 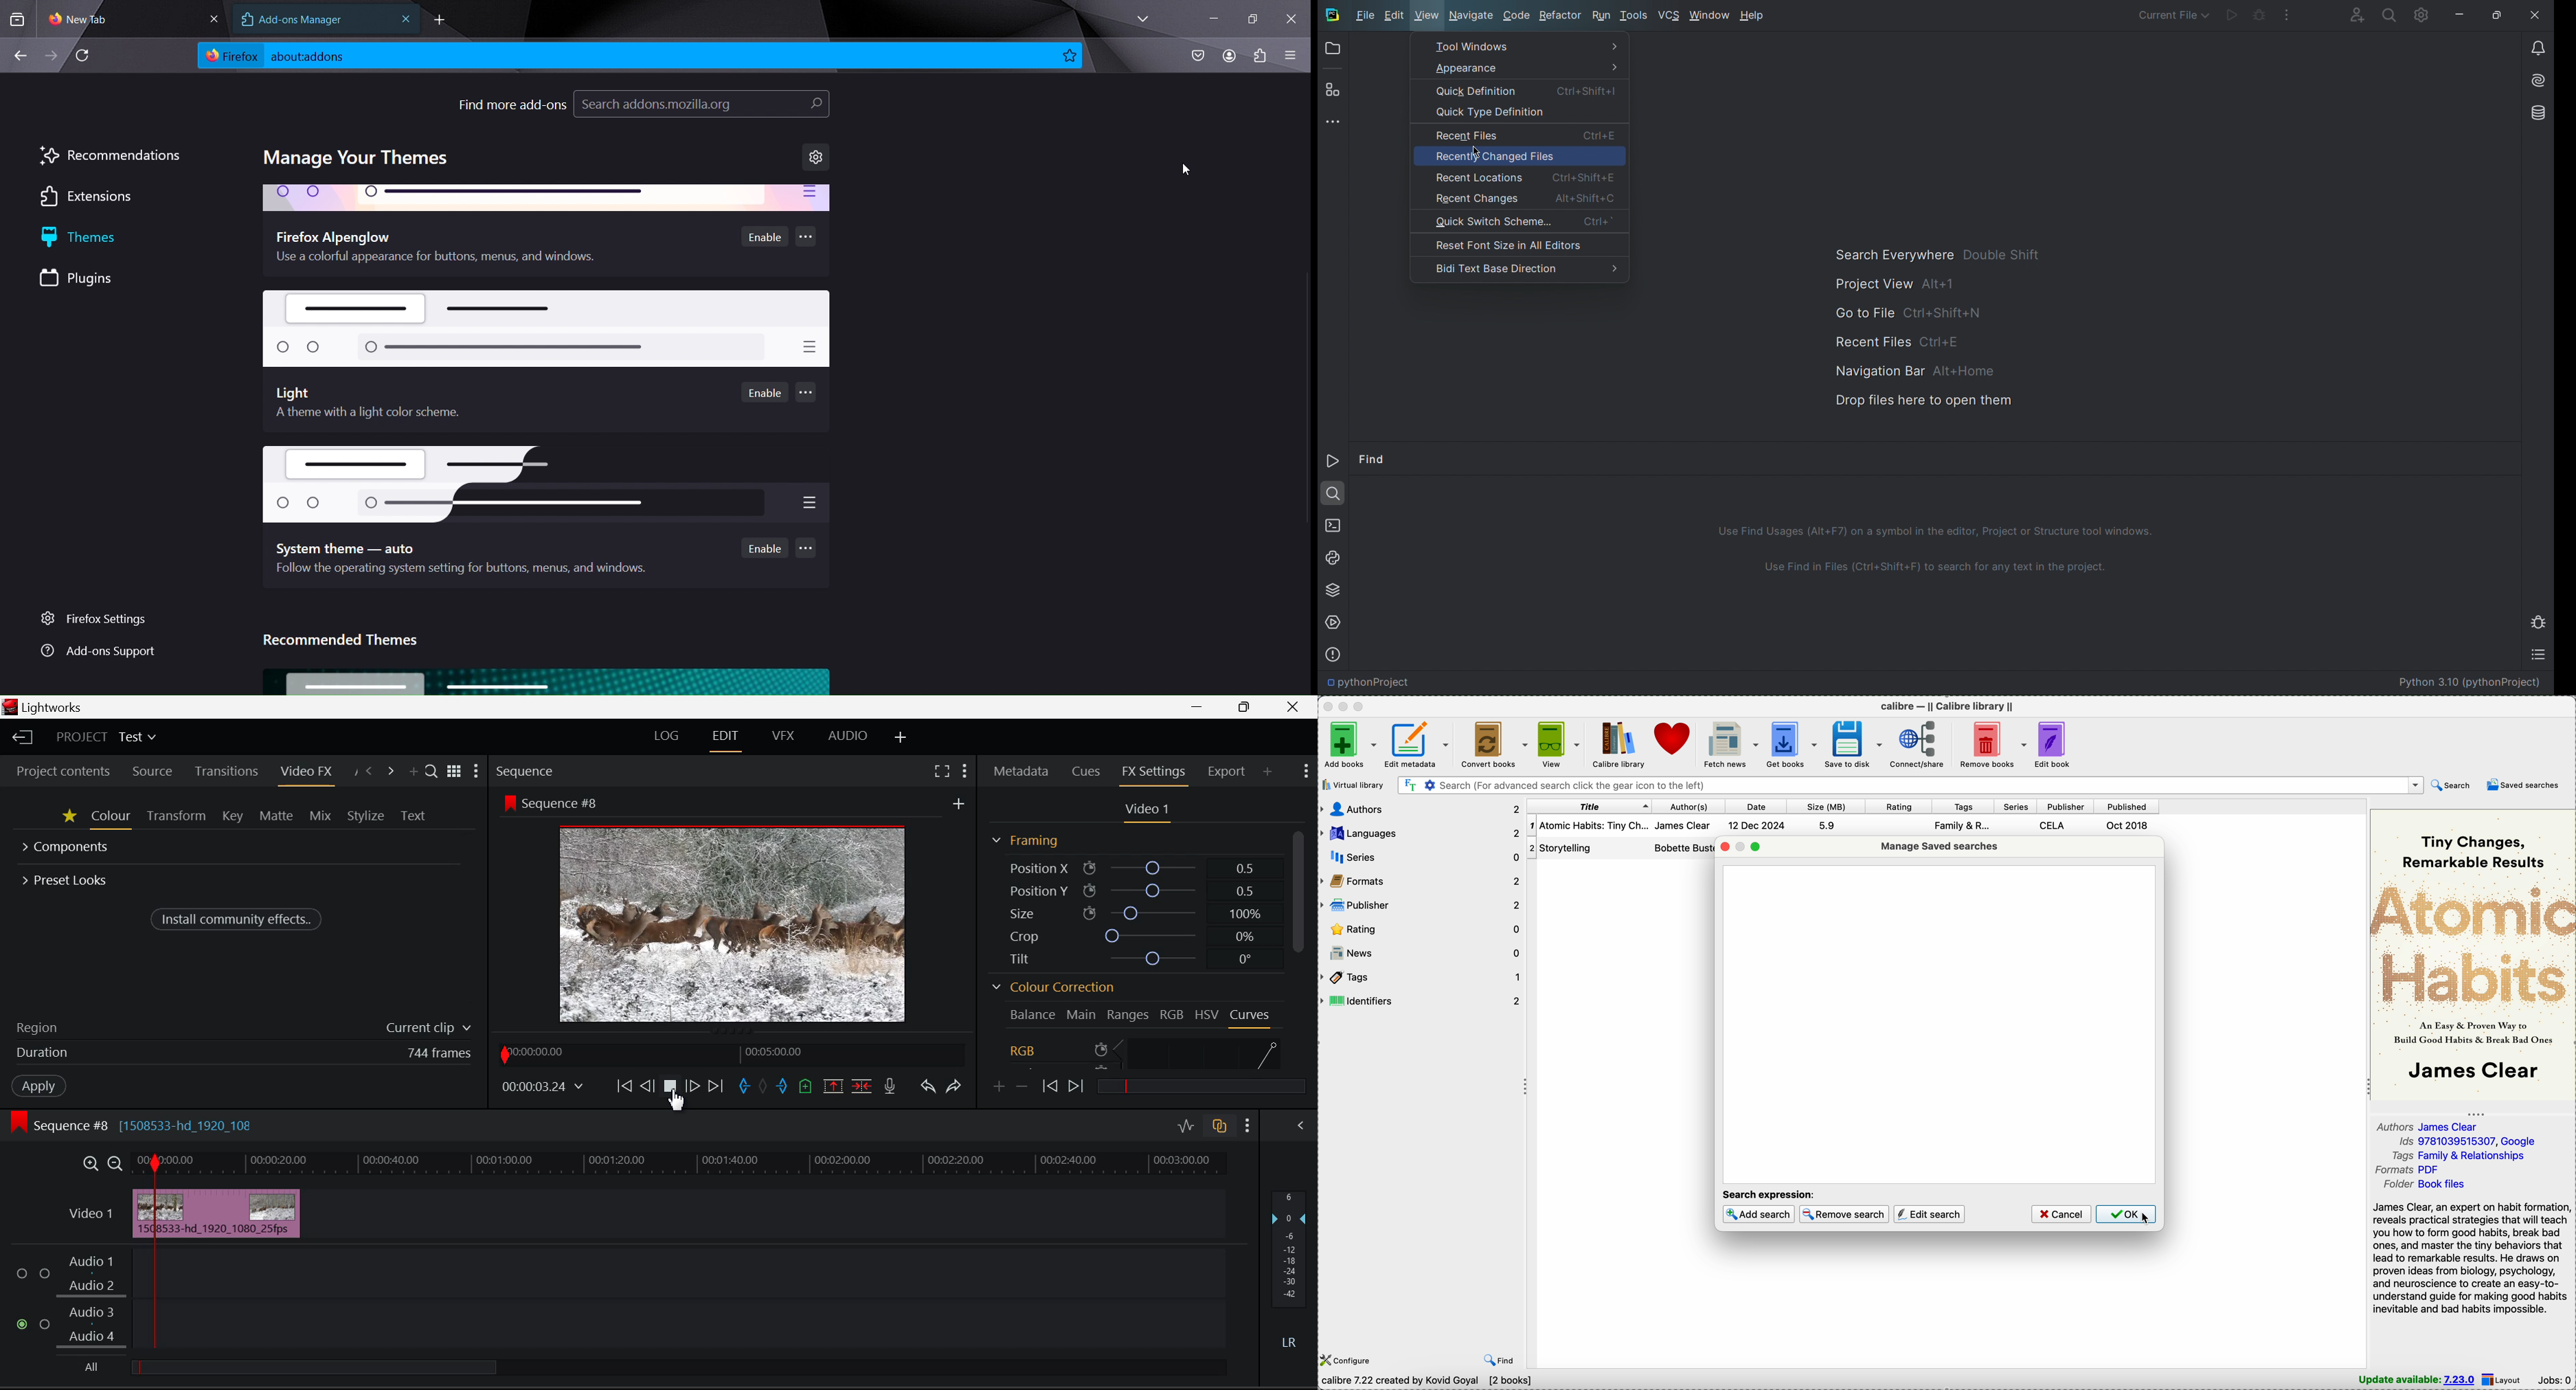 I want to click on cursor, so click(x=1190, y=170).